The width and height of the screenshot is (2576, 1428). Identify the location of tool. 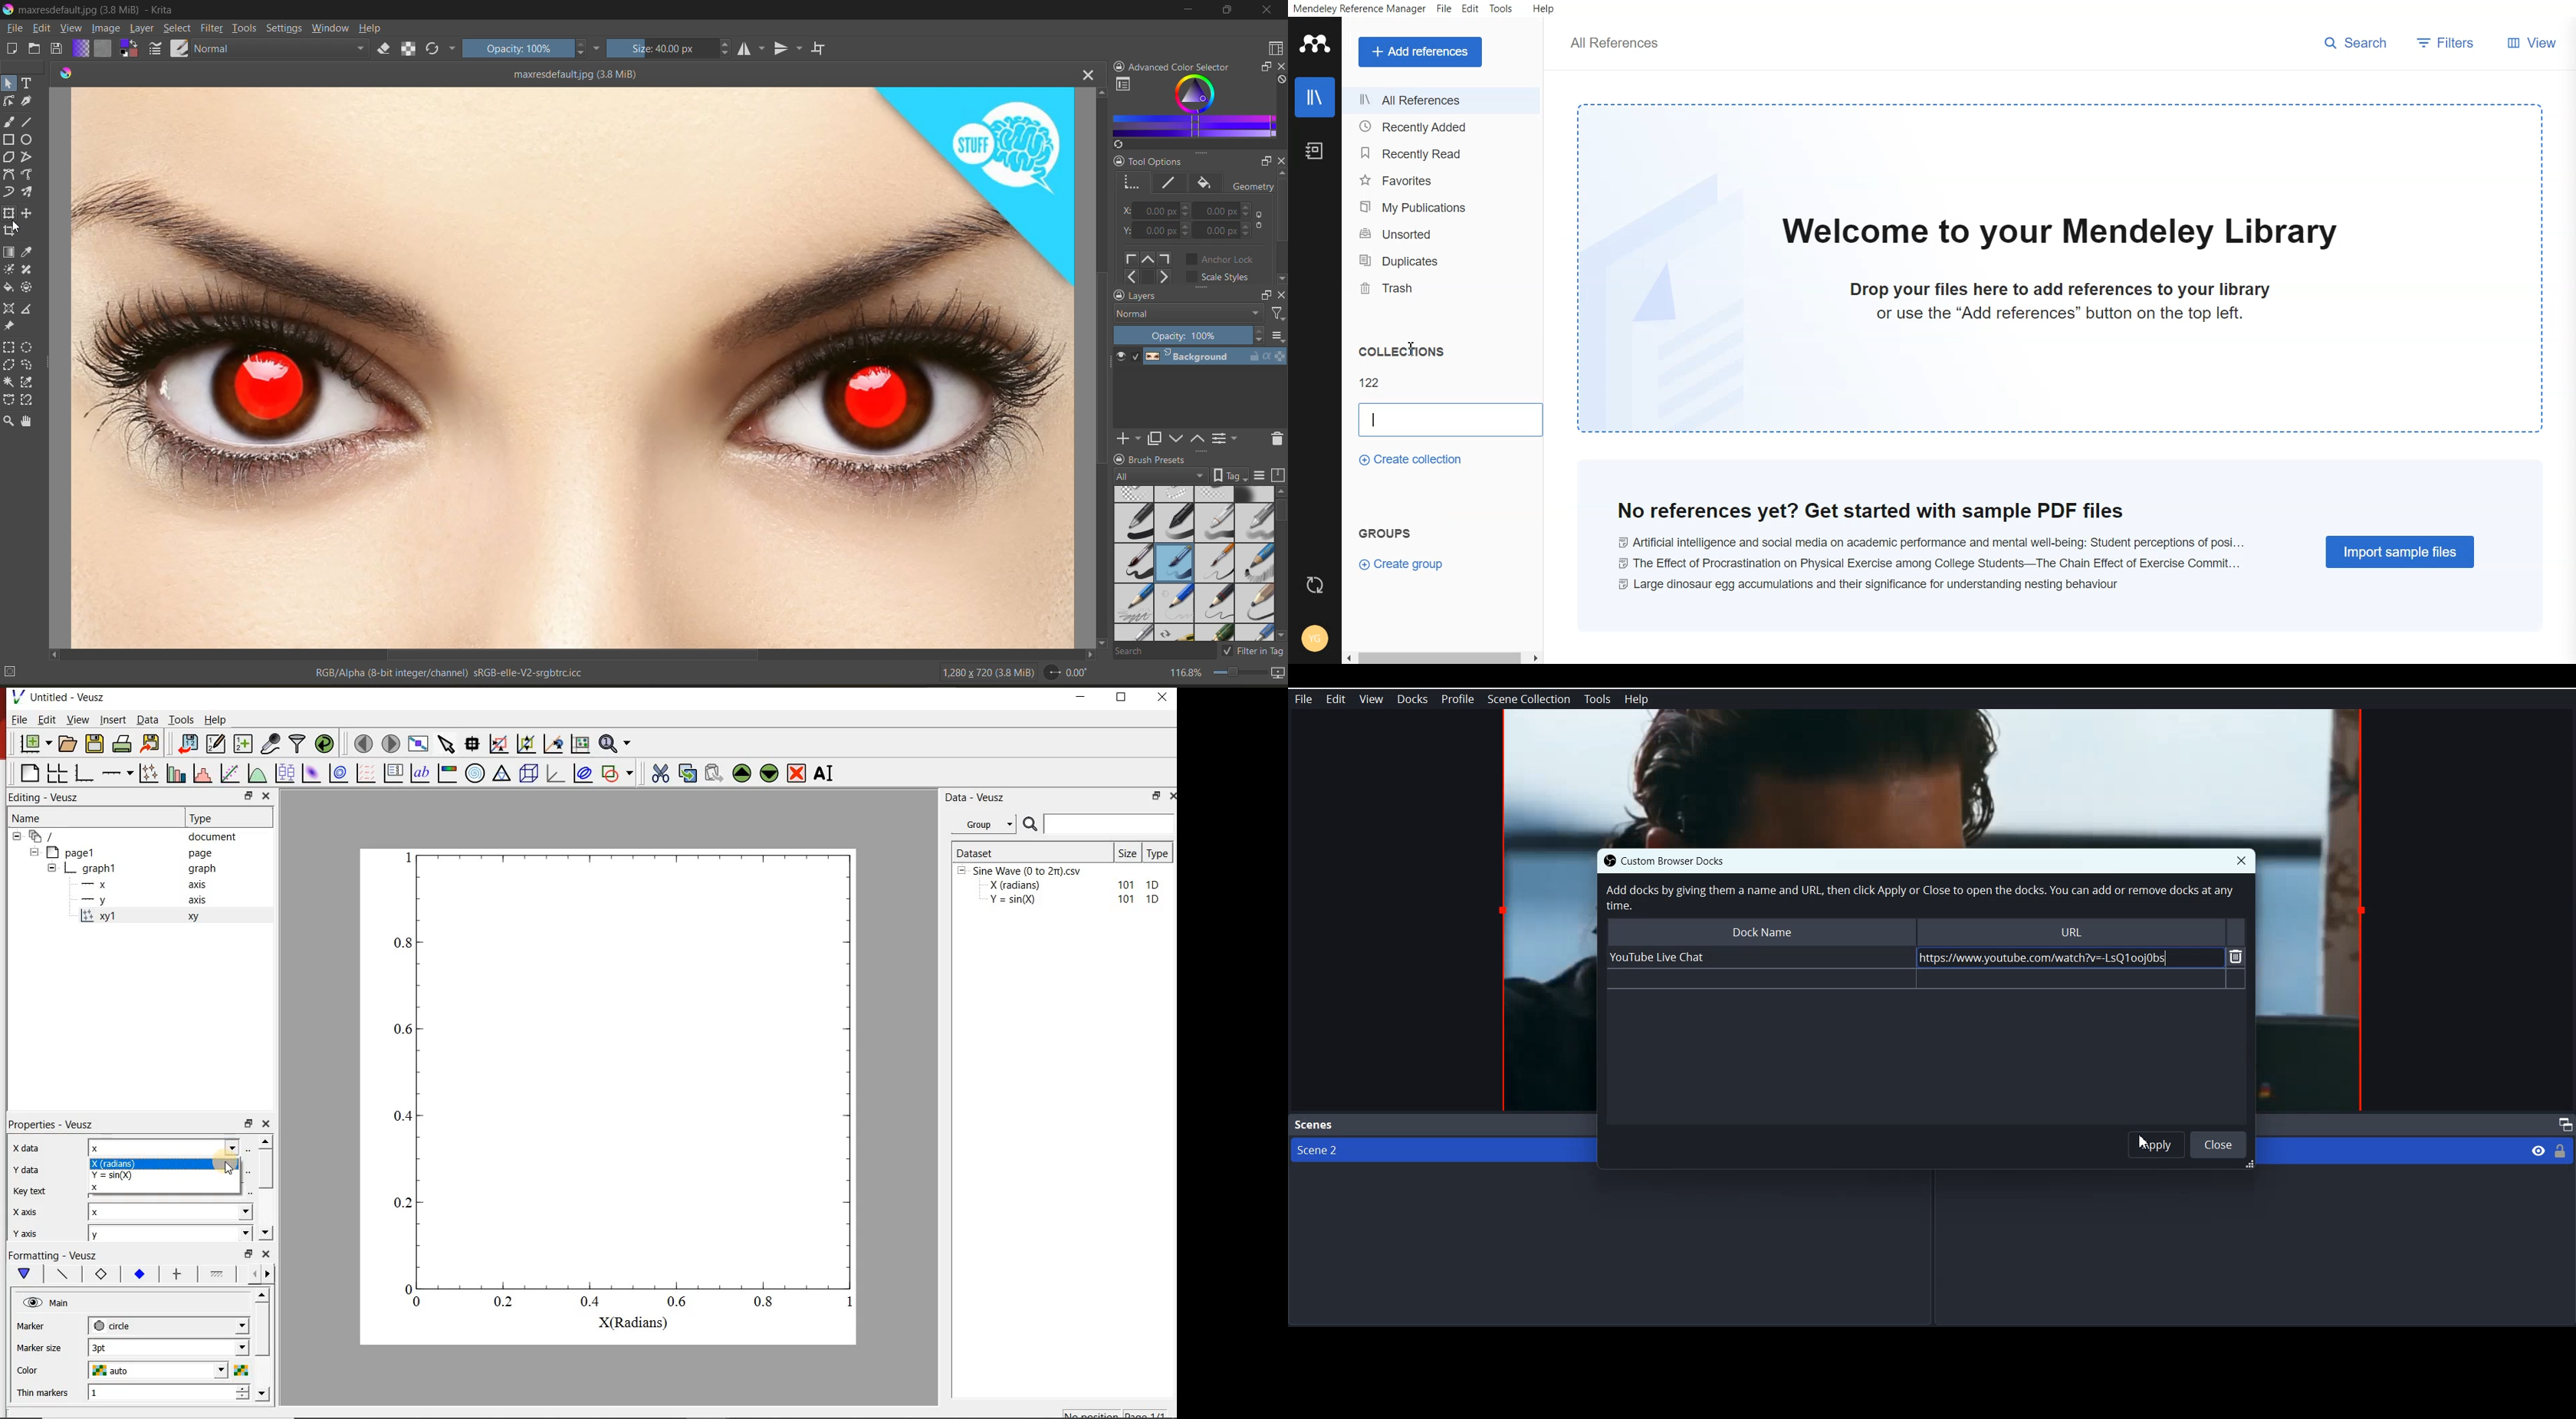
(8, 365).